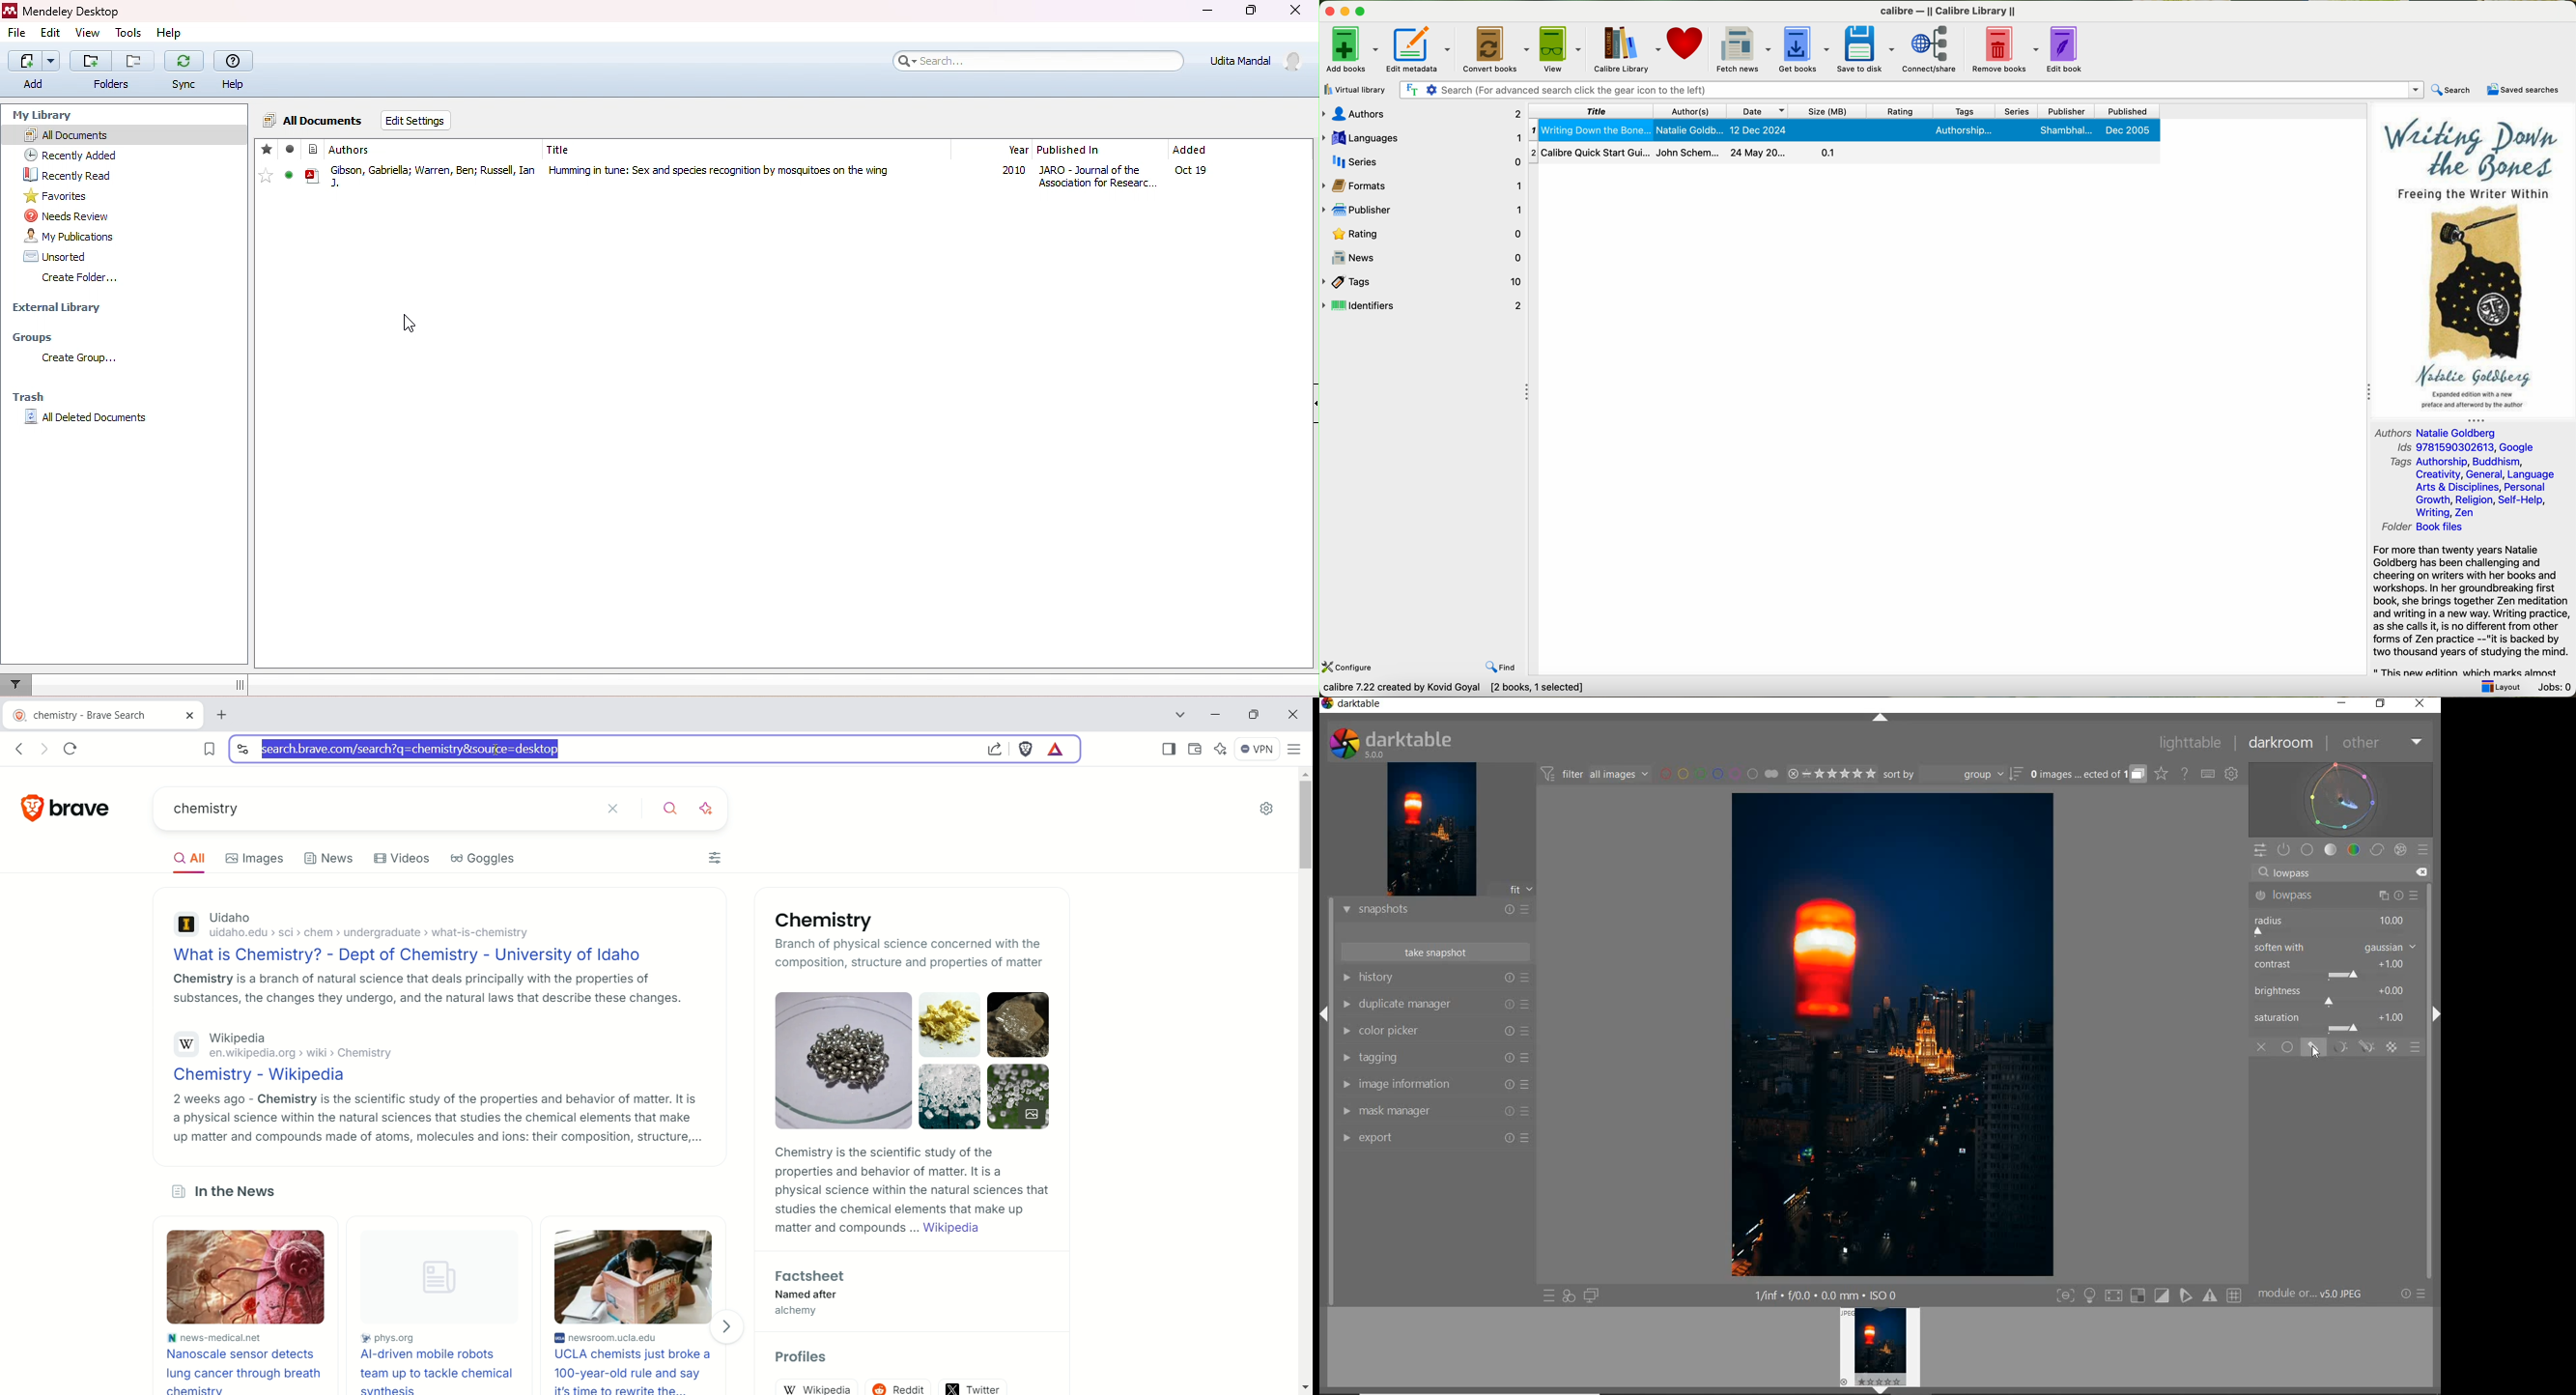 Image resolution: width=2576 pixels, height=1400 pixels. I want to click on CLICK TO CHANGE THE OVERLAYS SHOWN ON THUMBNAILS, so click(2161, 775).